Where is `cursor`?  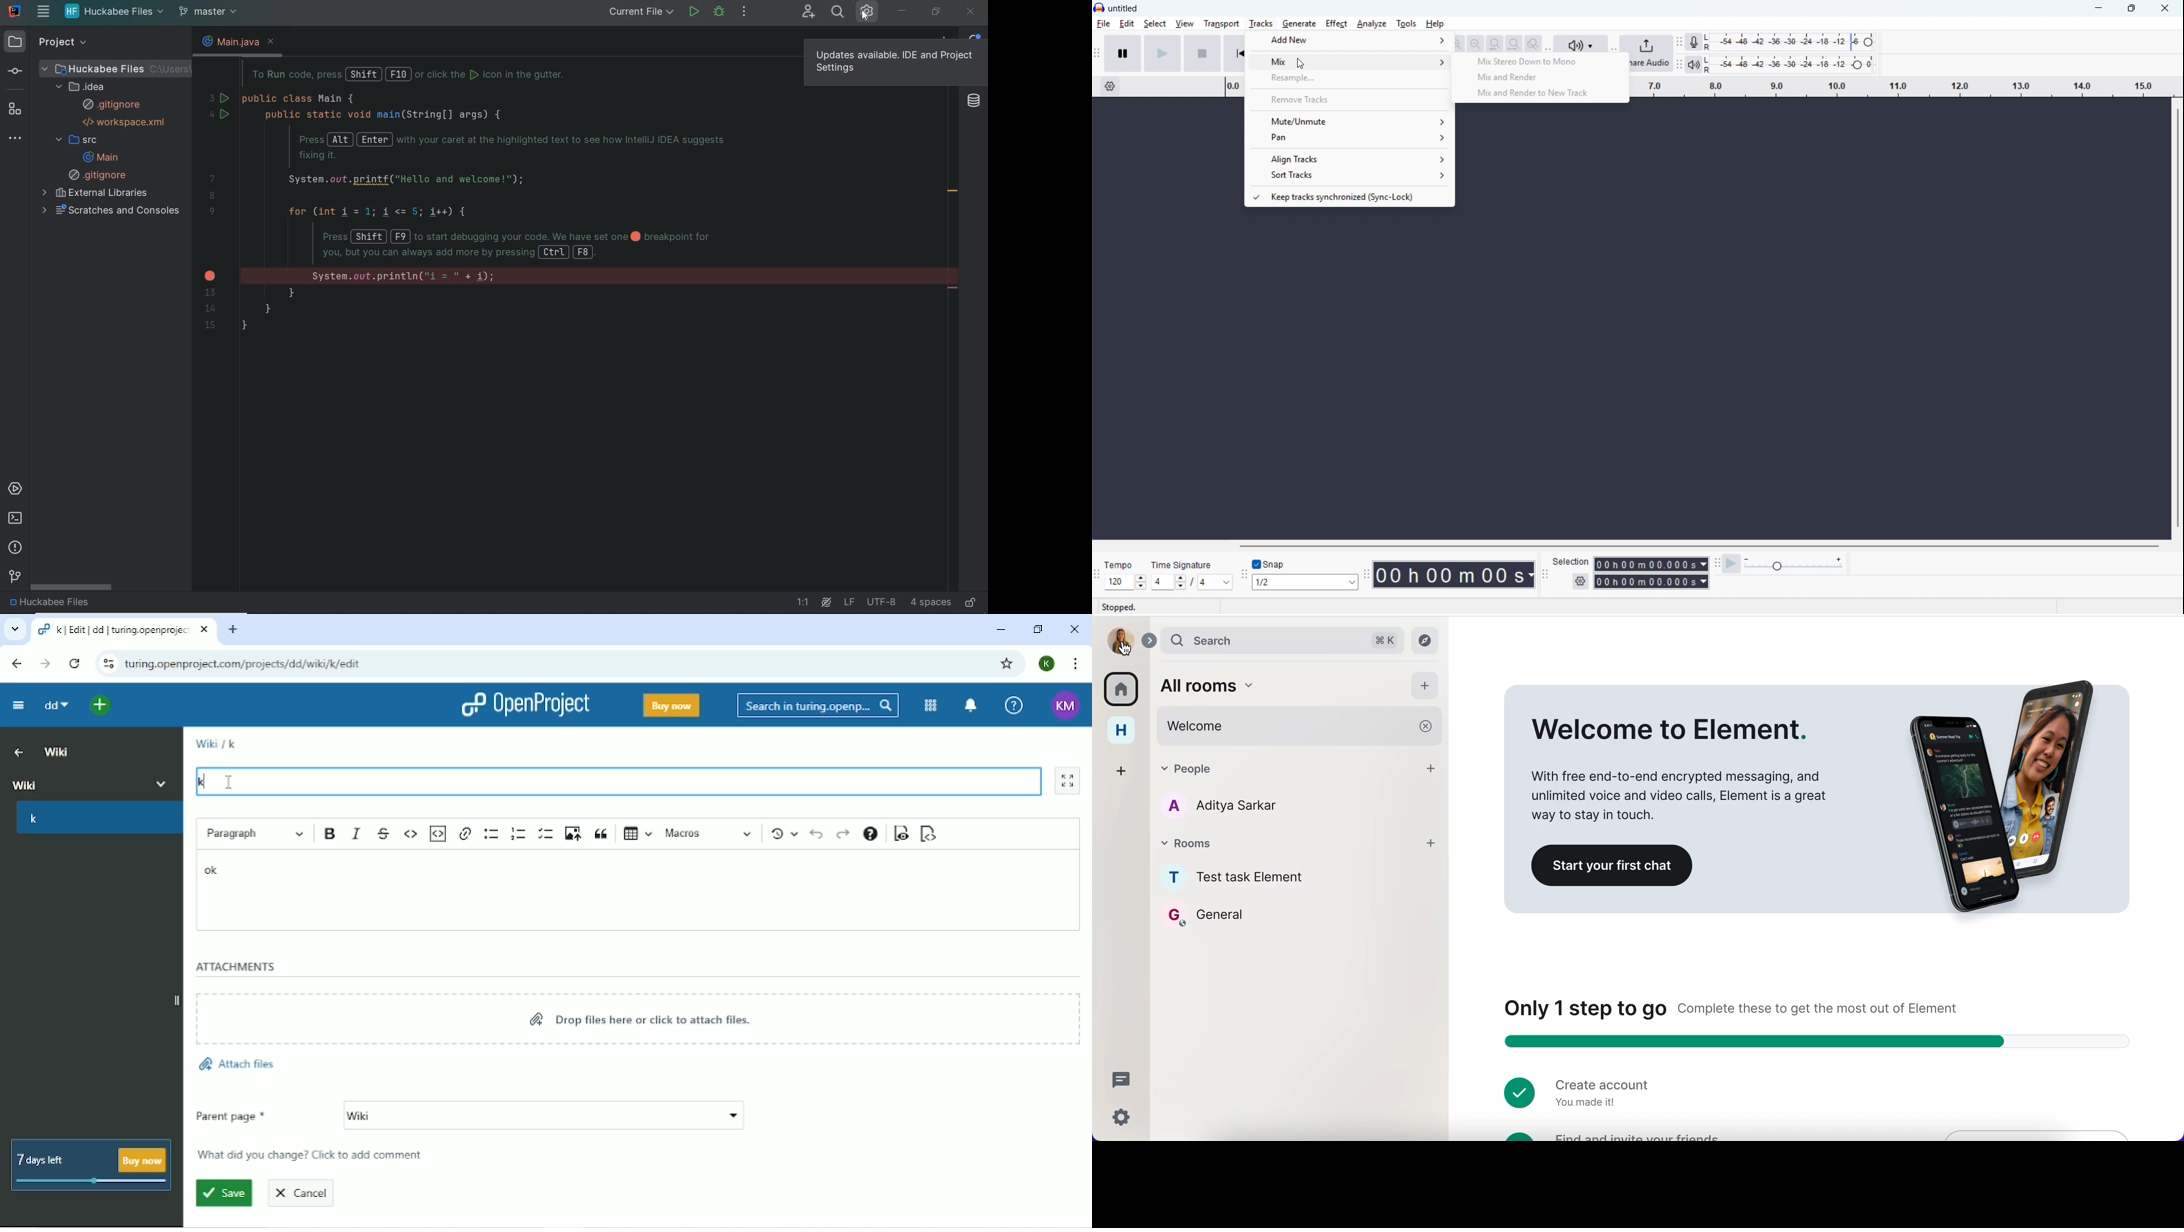
cursor is located at coordinates (1300, 64).